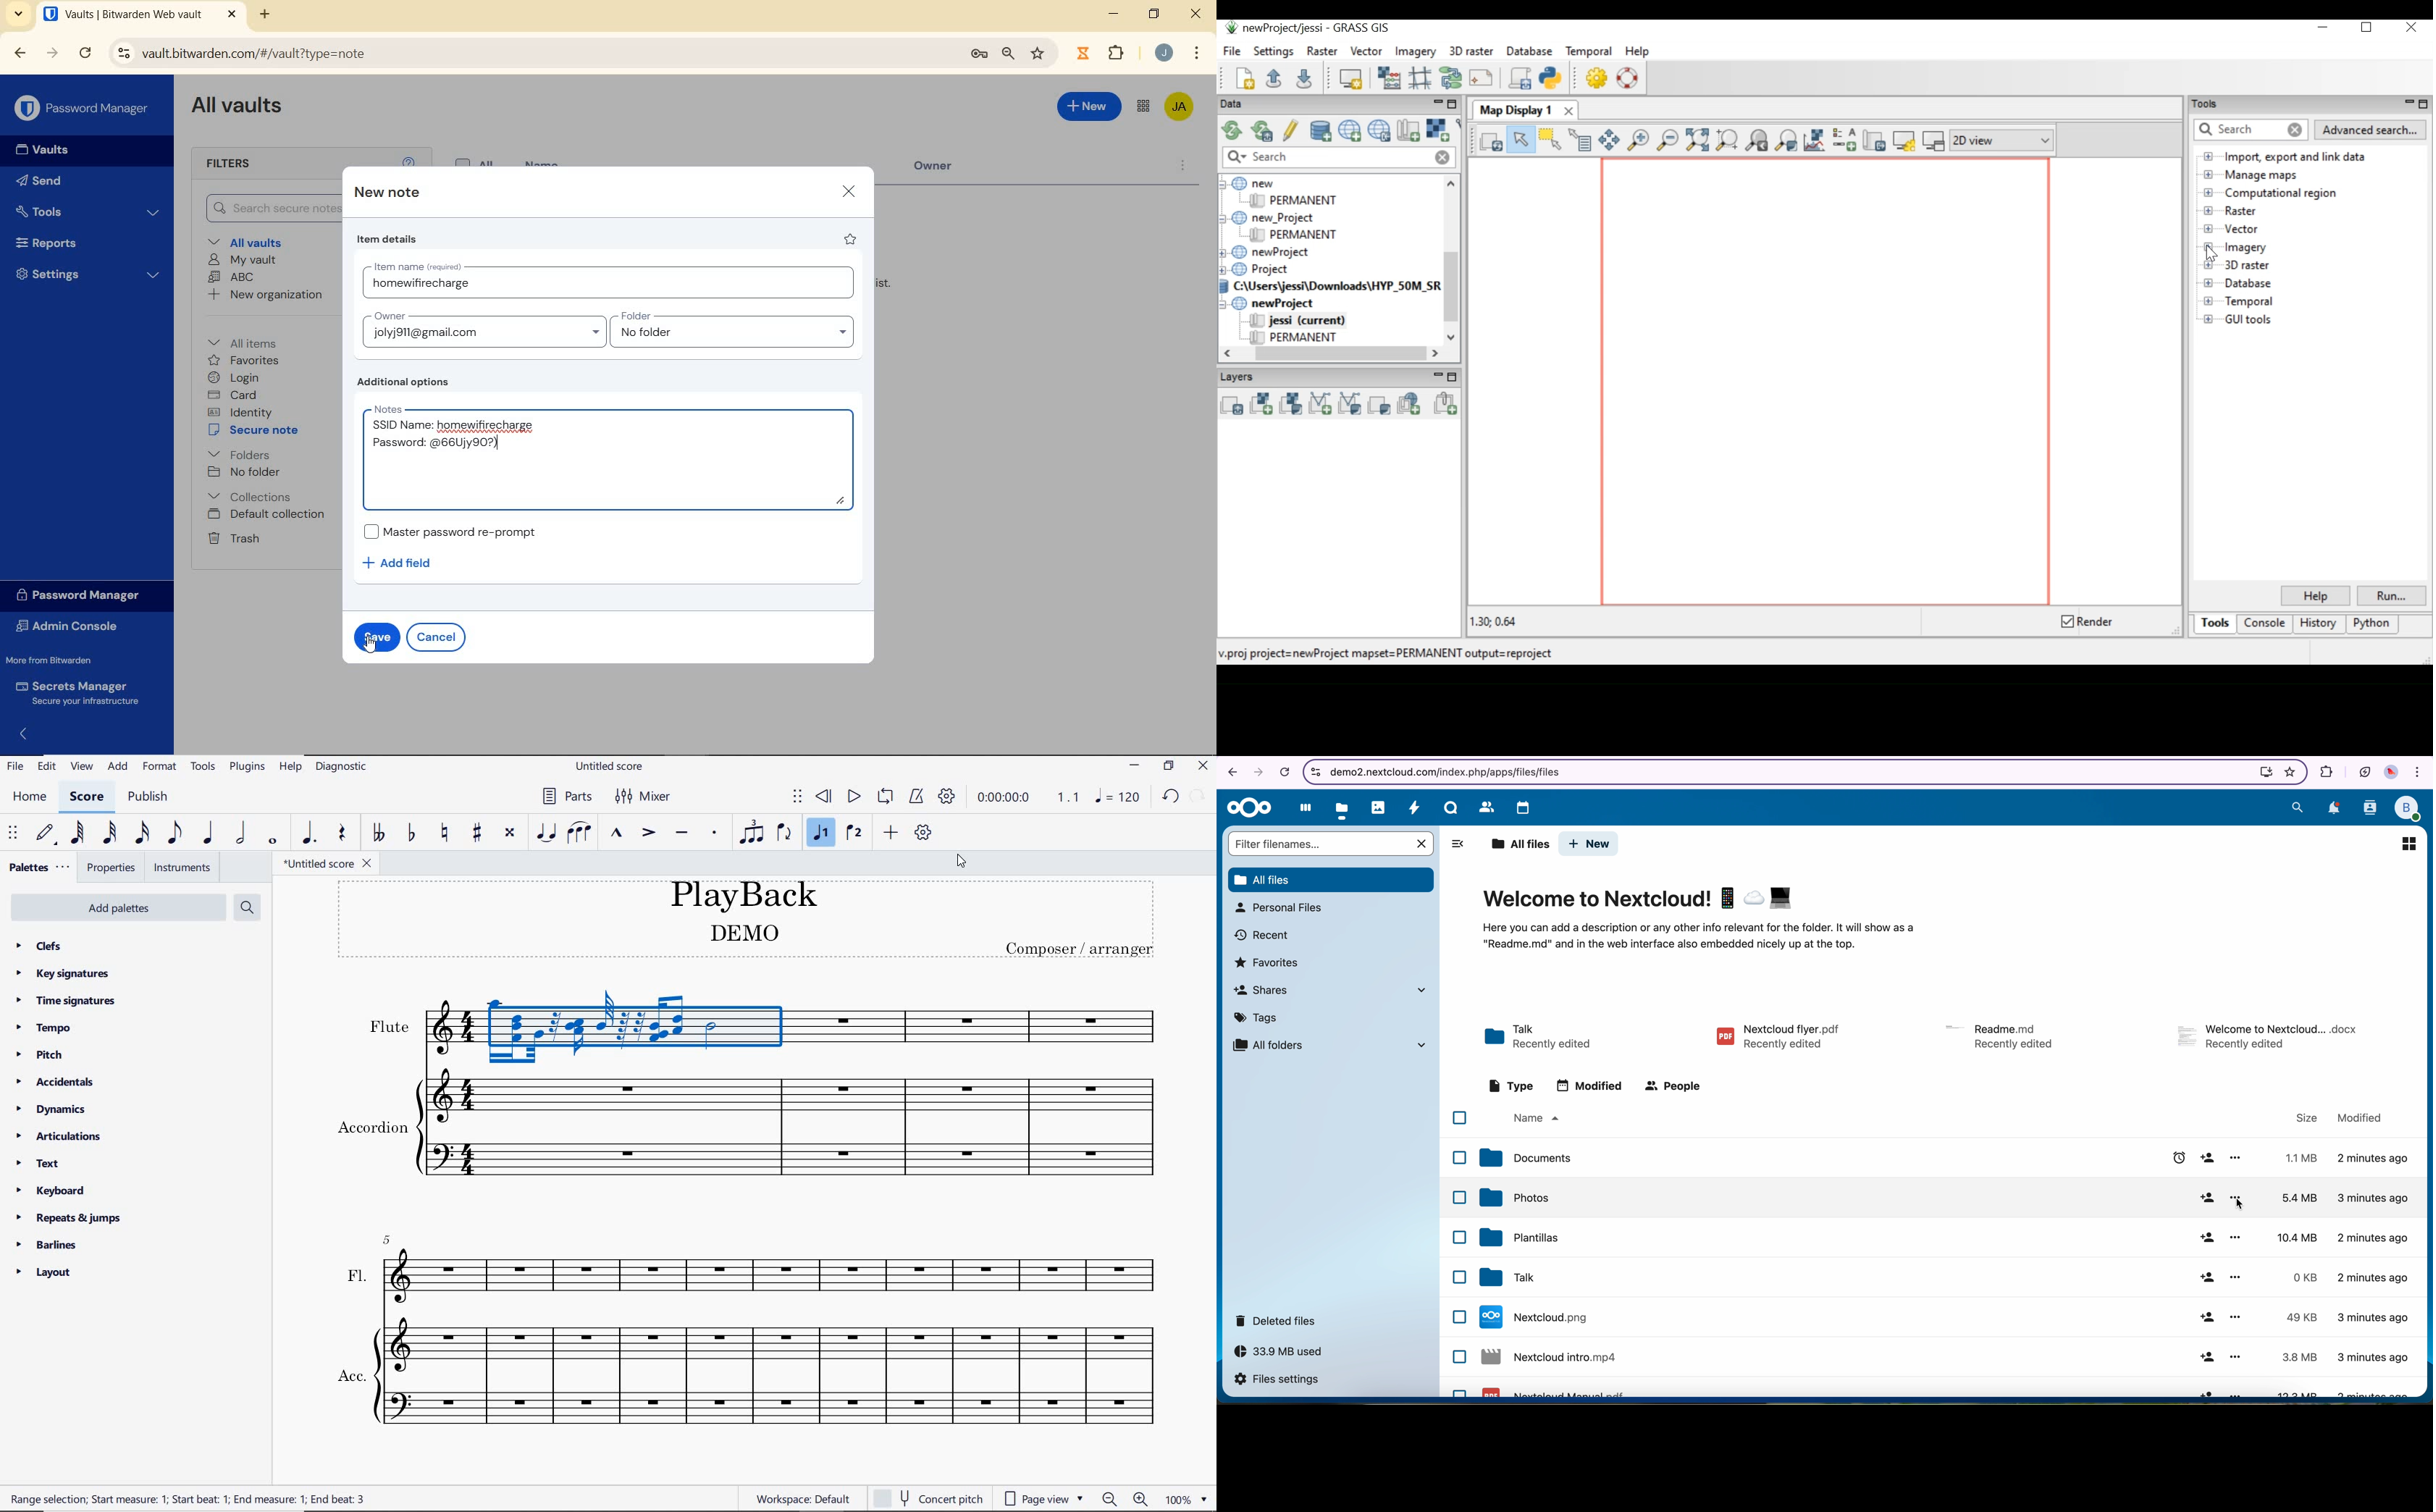 The width and height of the screenshot is (2436, 1512). I want to click on tie, so click(547, 833).